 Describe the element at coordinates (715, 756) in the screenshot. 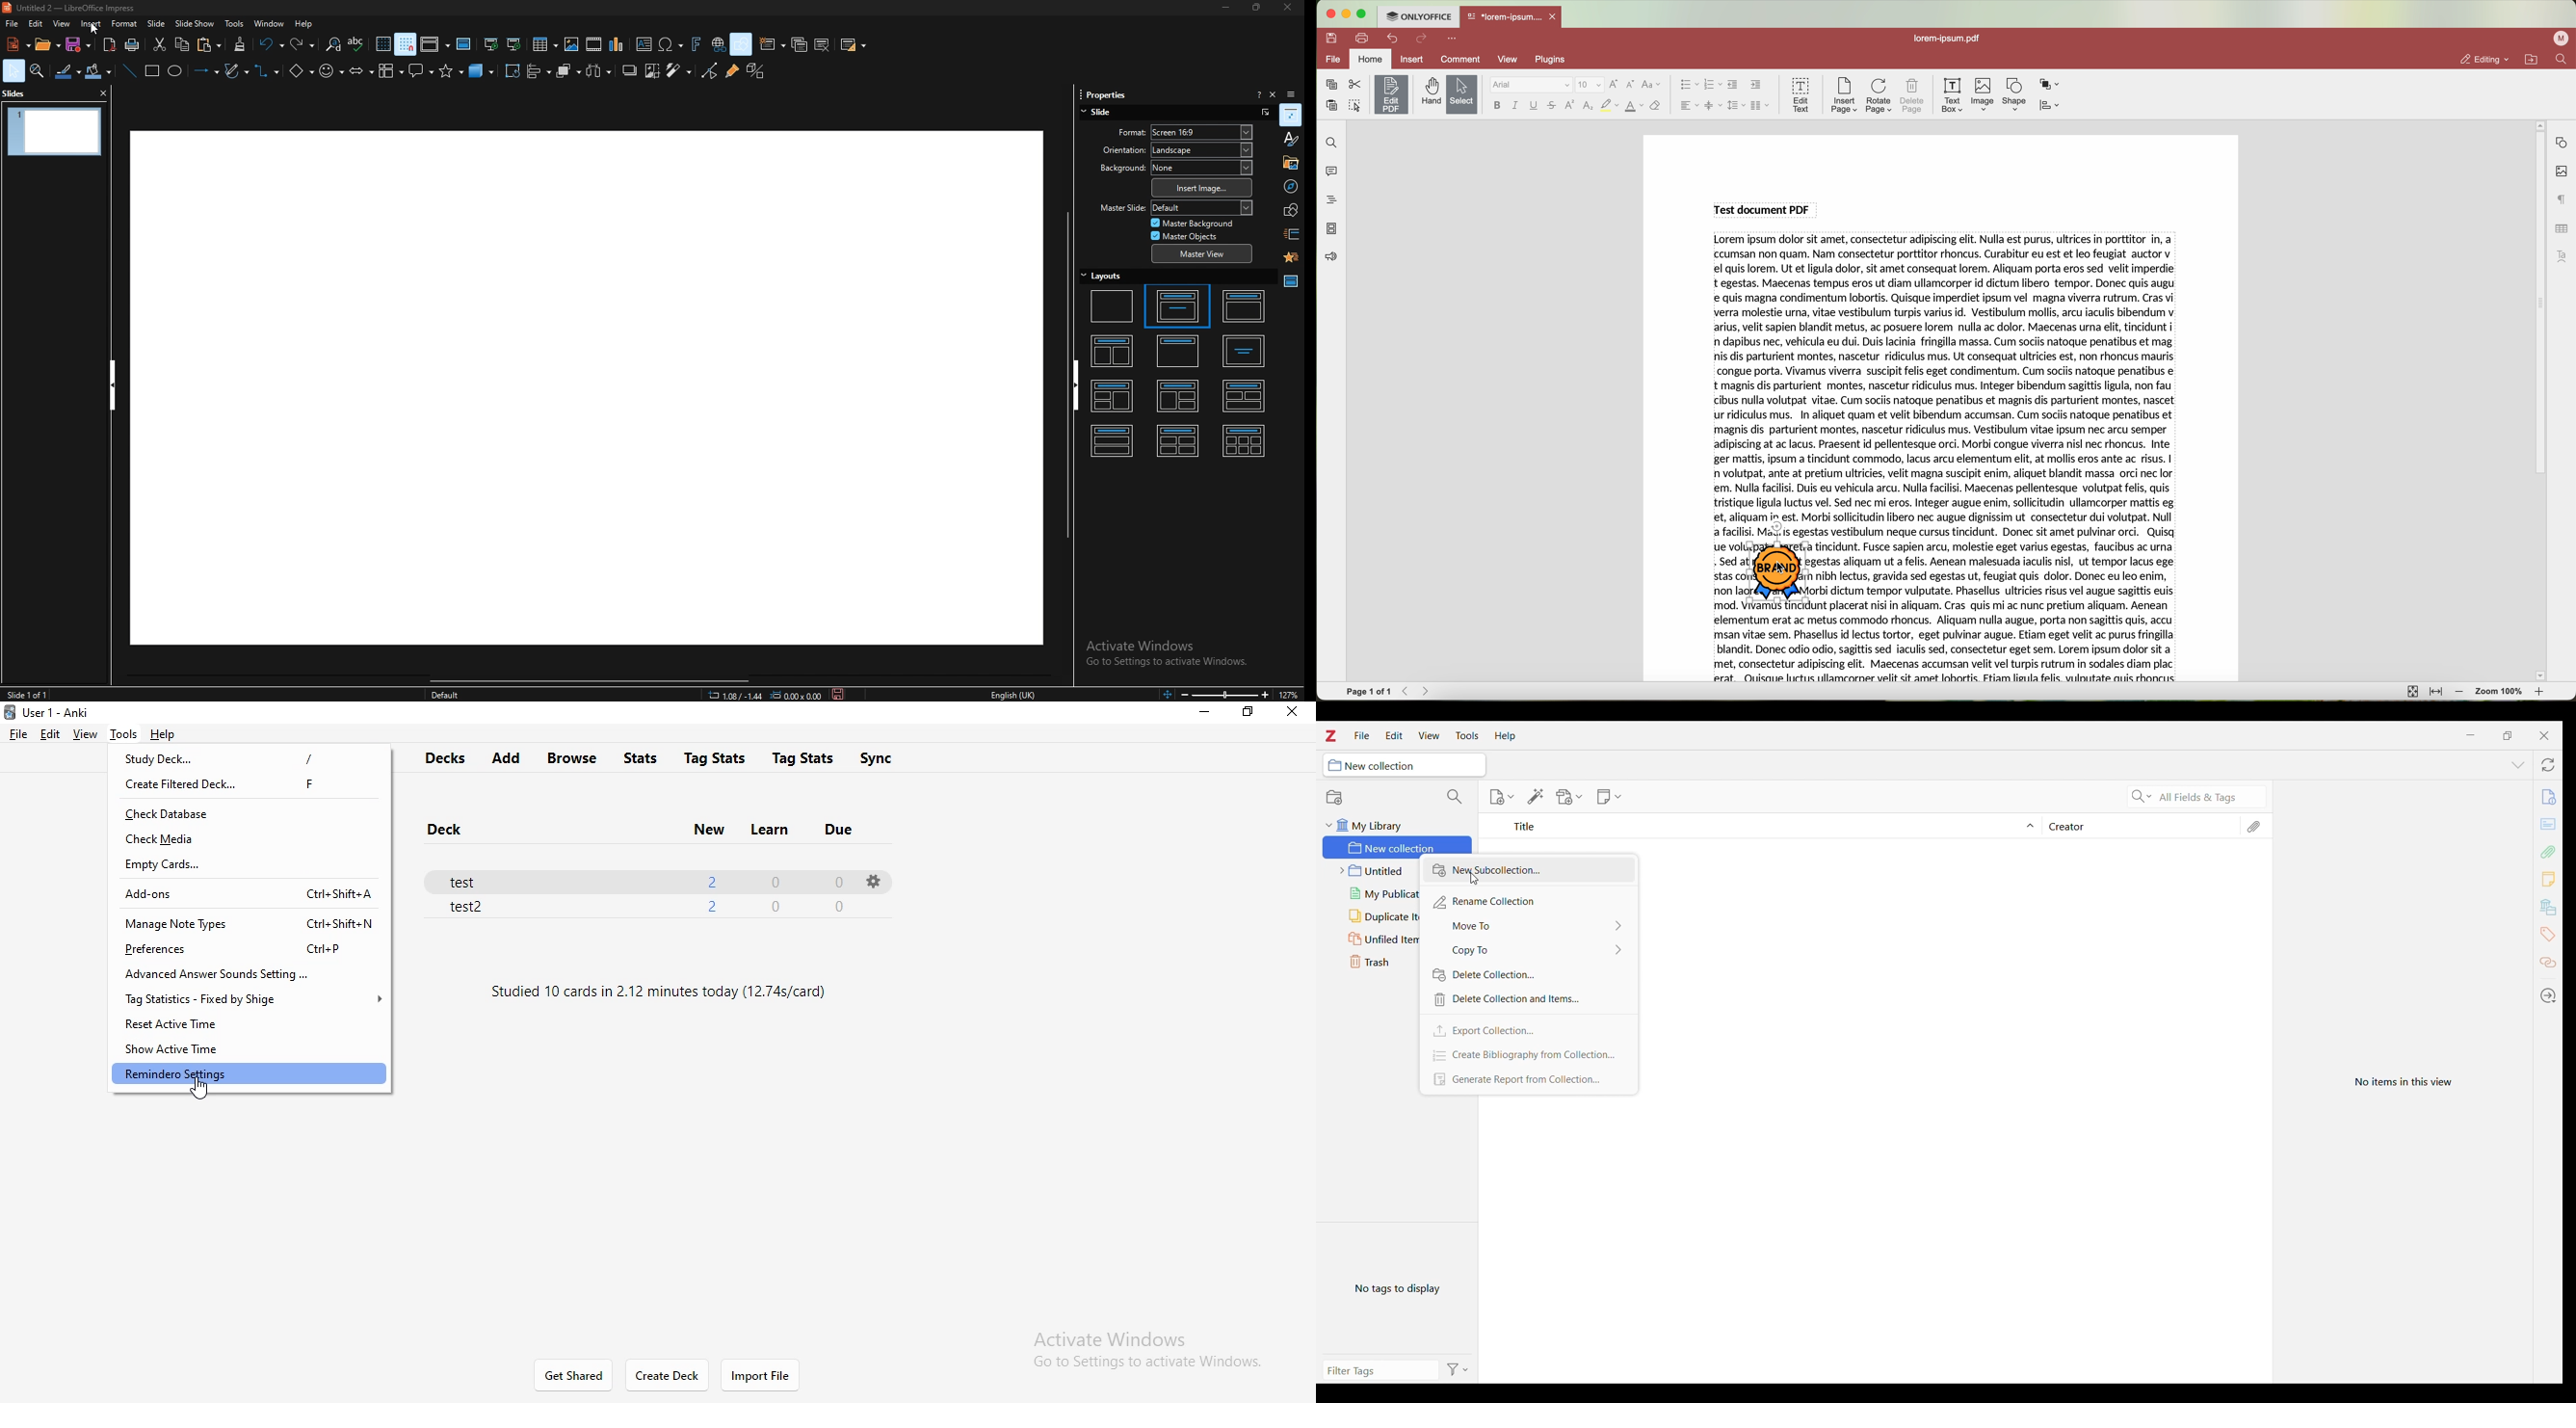

I see `tag stats` at that location.